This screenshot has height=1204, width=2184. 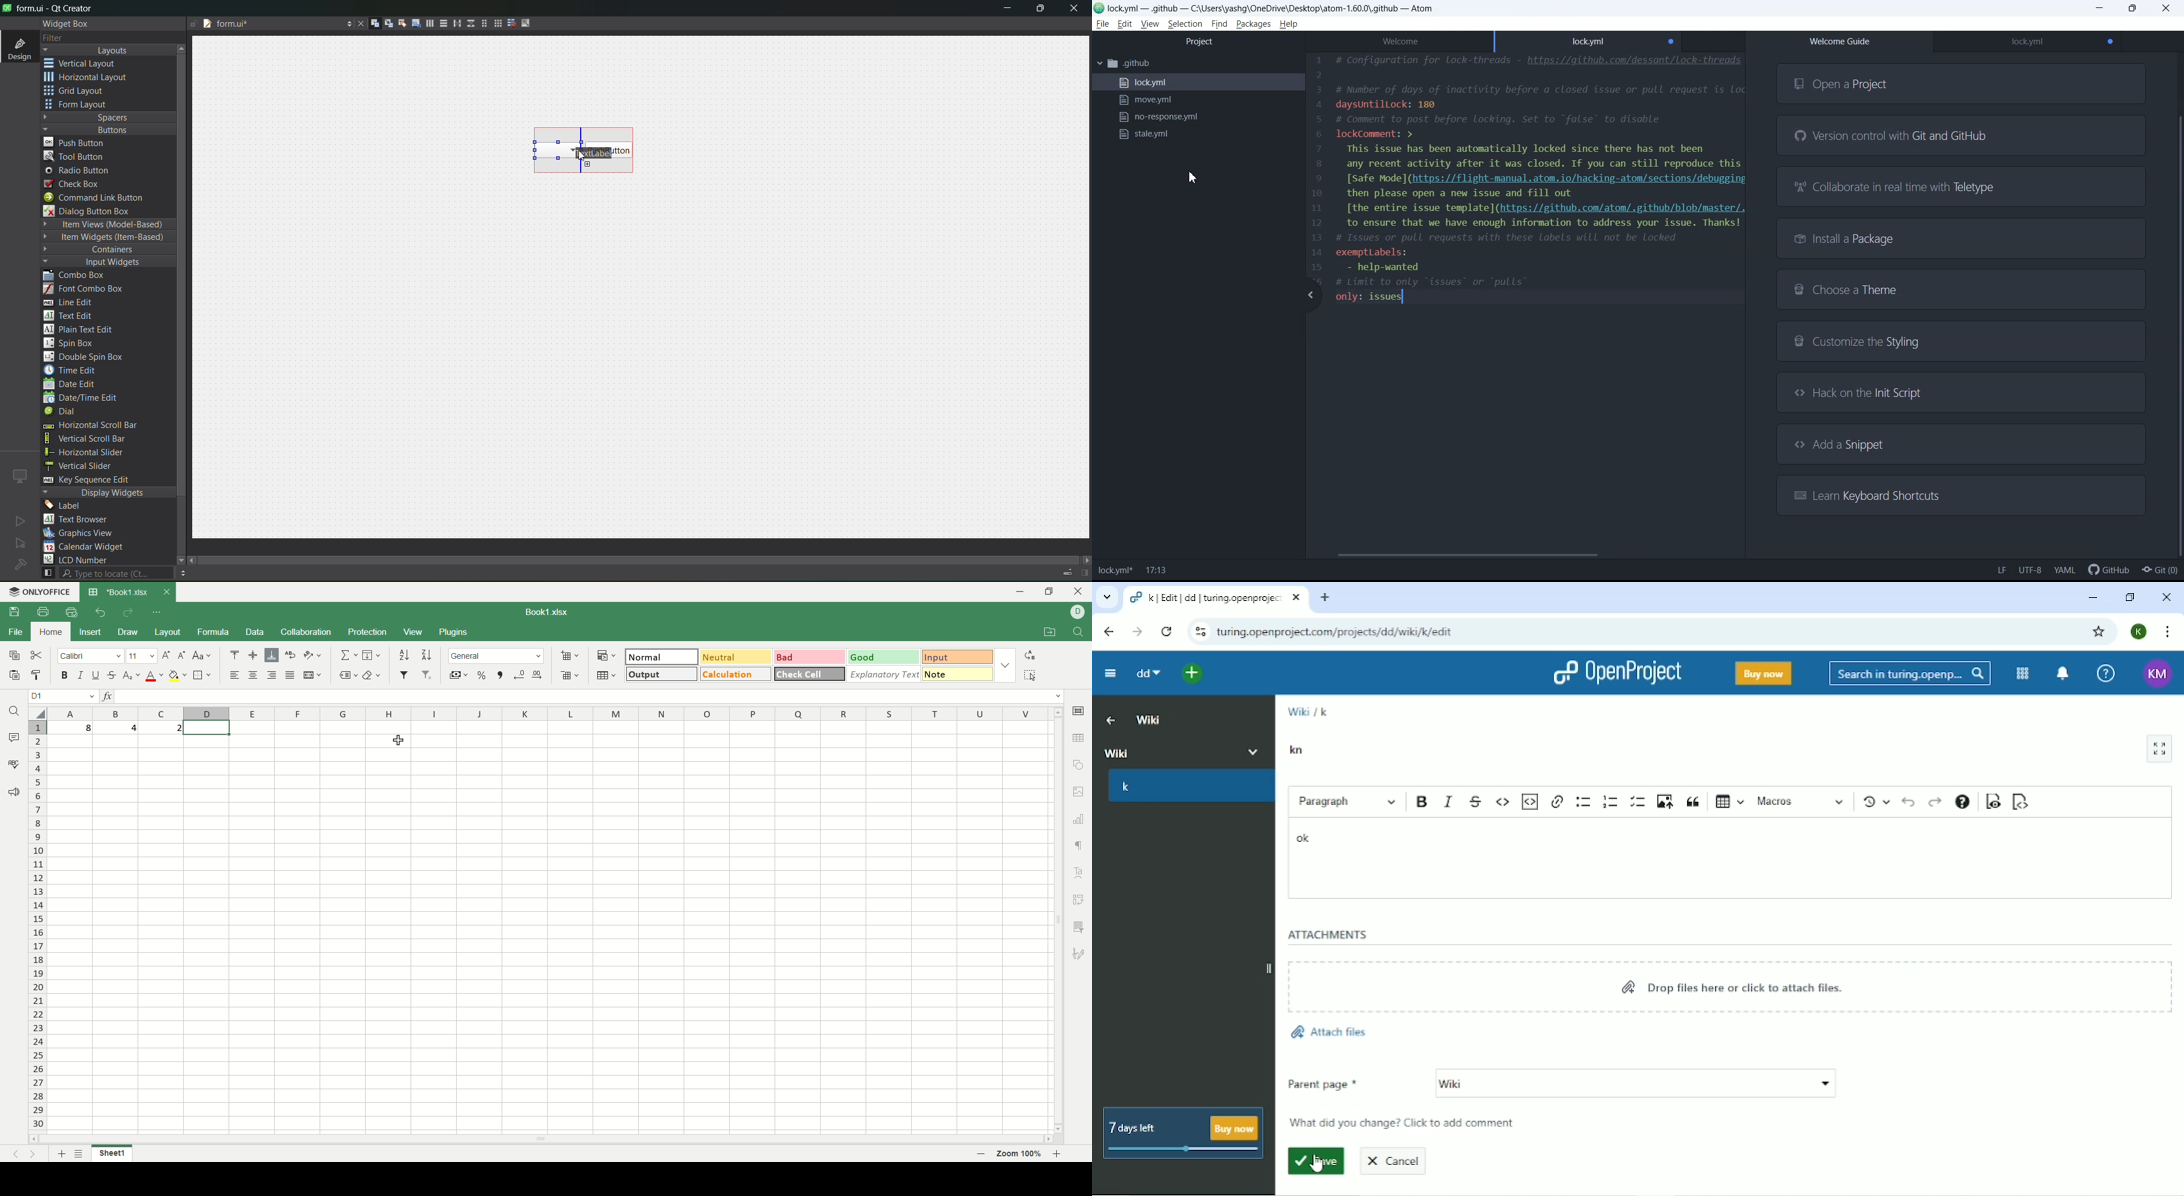 I want to click on Collaborate in real time with Teletype, so click(x=1962, y=186).